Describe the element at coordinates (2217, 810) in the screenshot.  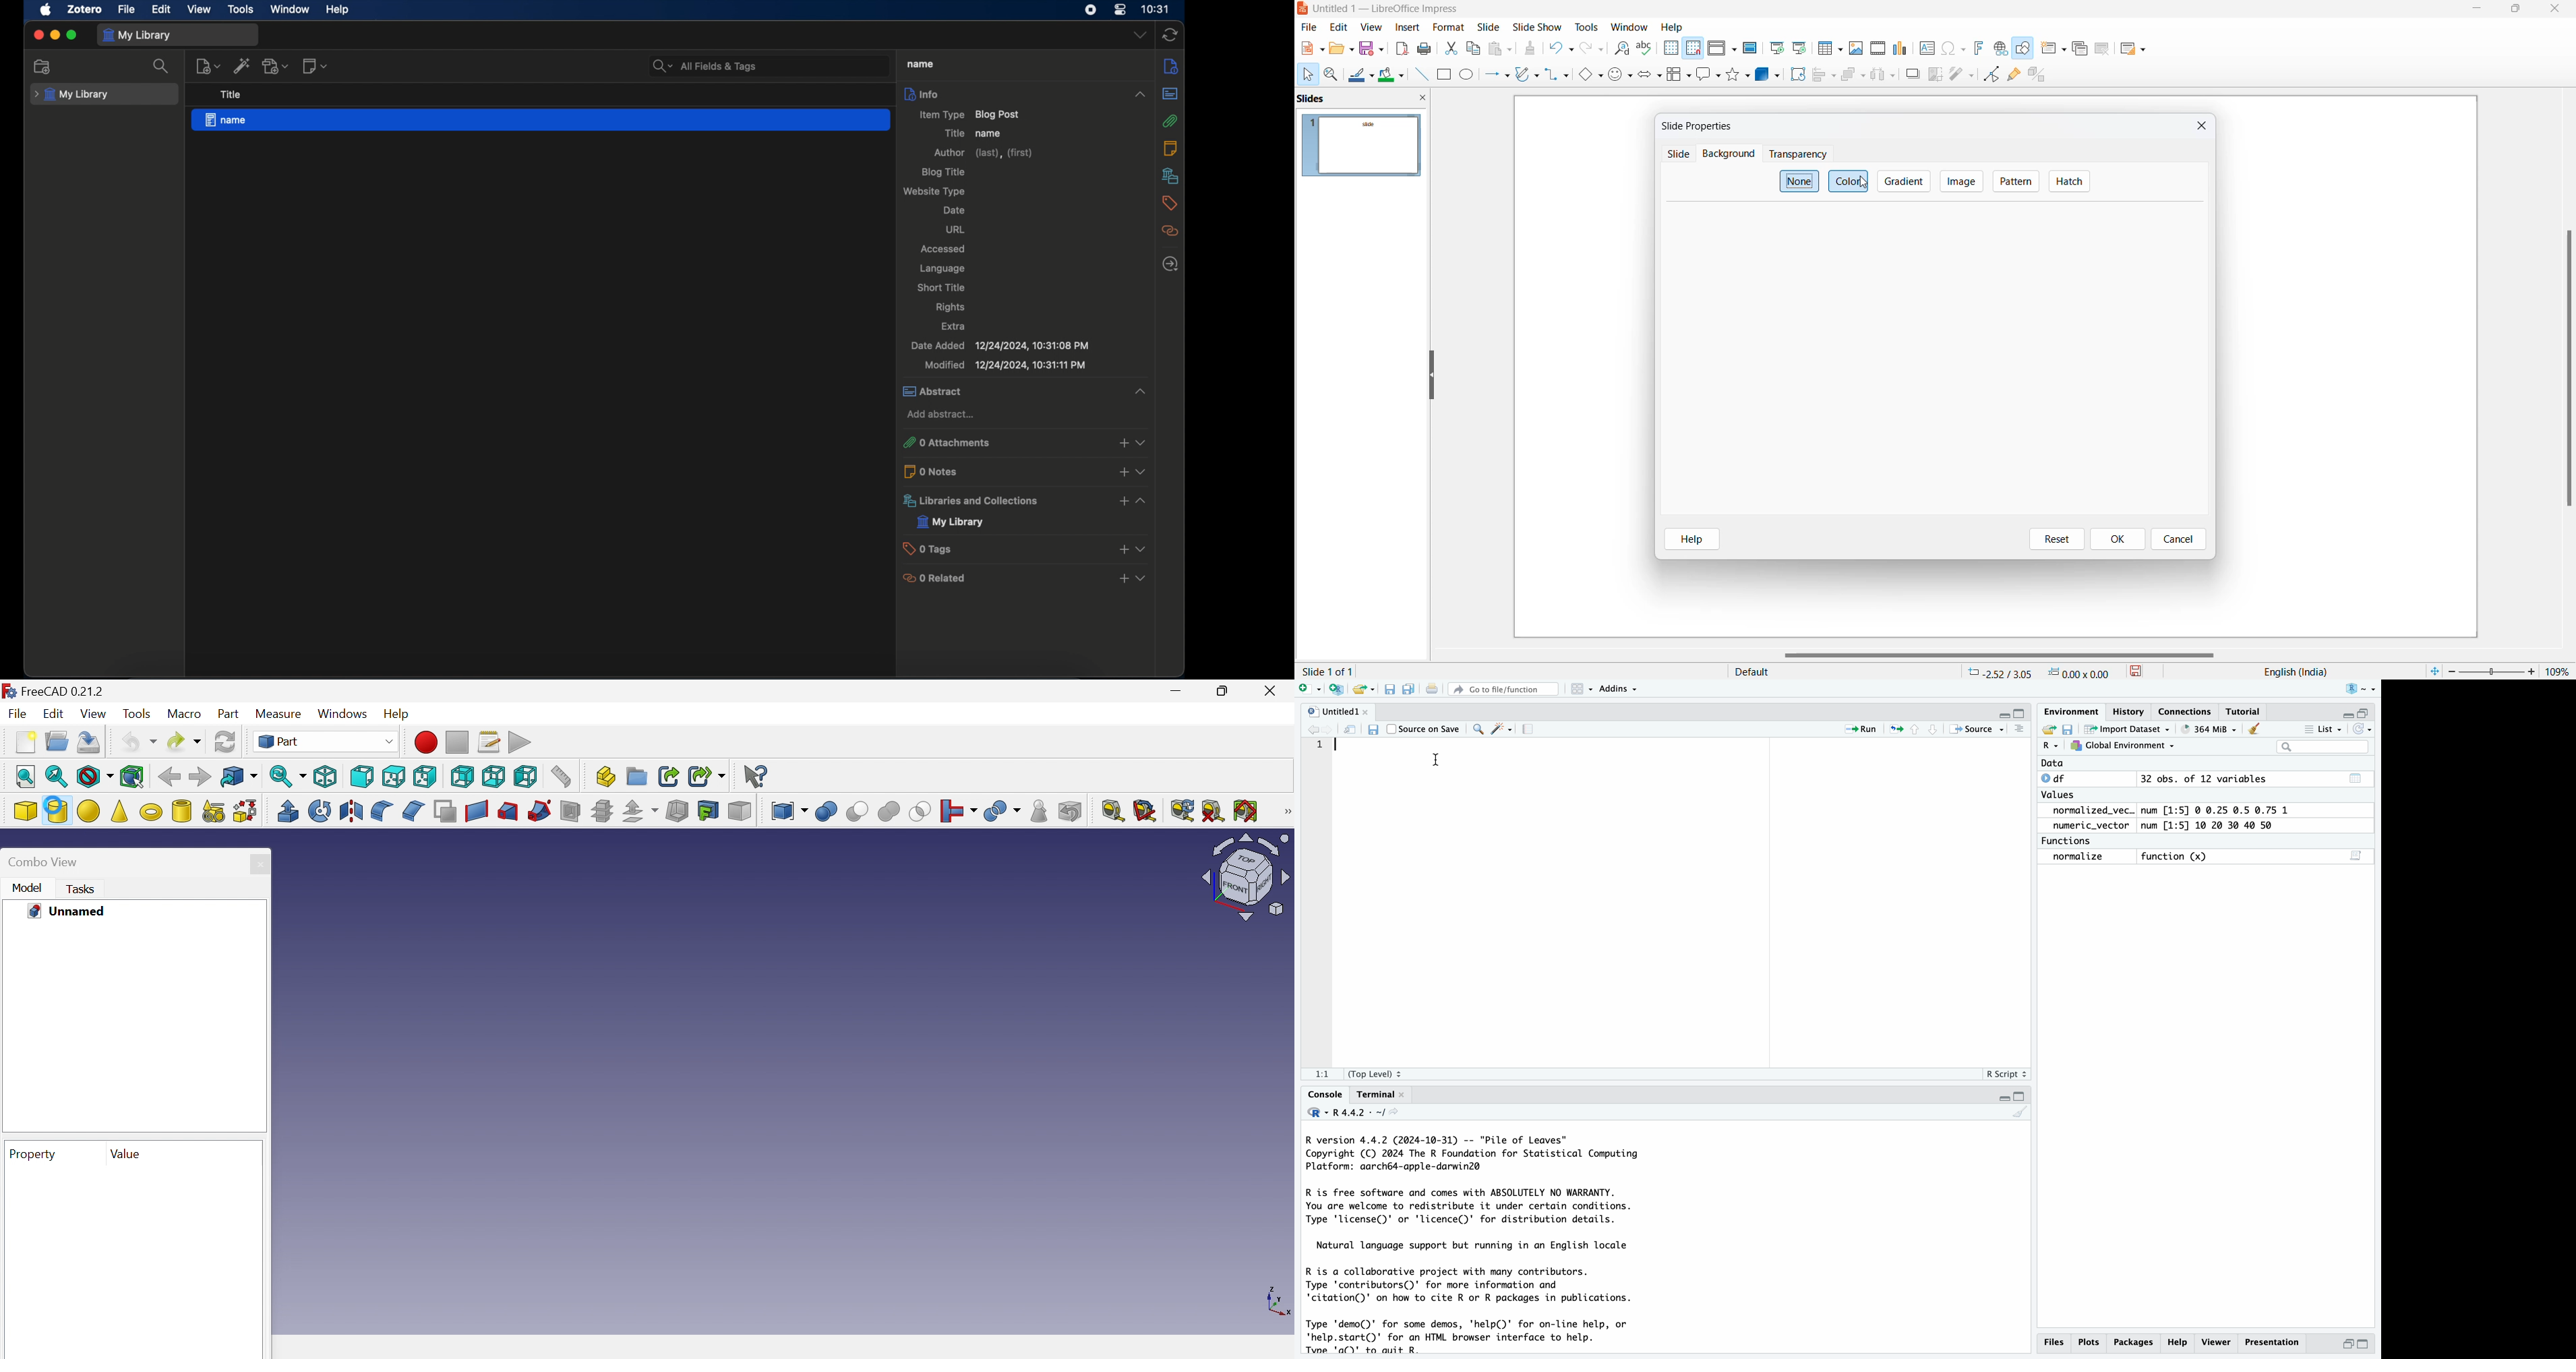
I see `num [1:5] 0 0.25 0.5 0.75 1` at that location.